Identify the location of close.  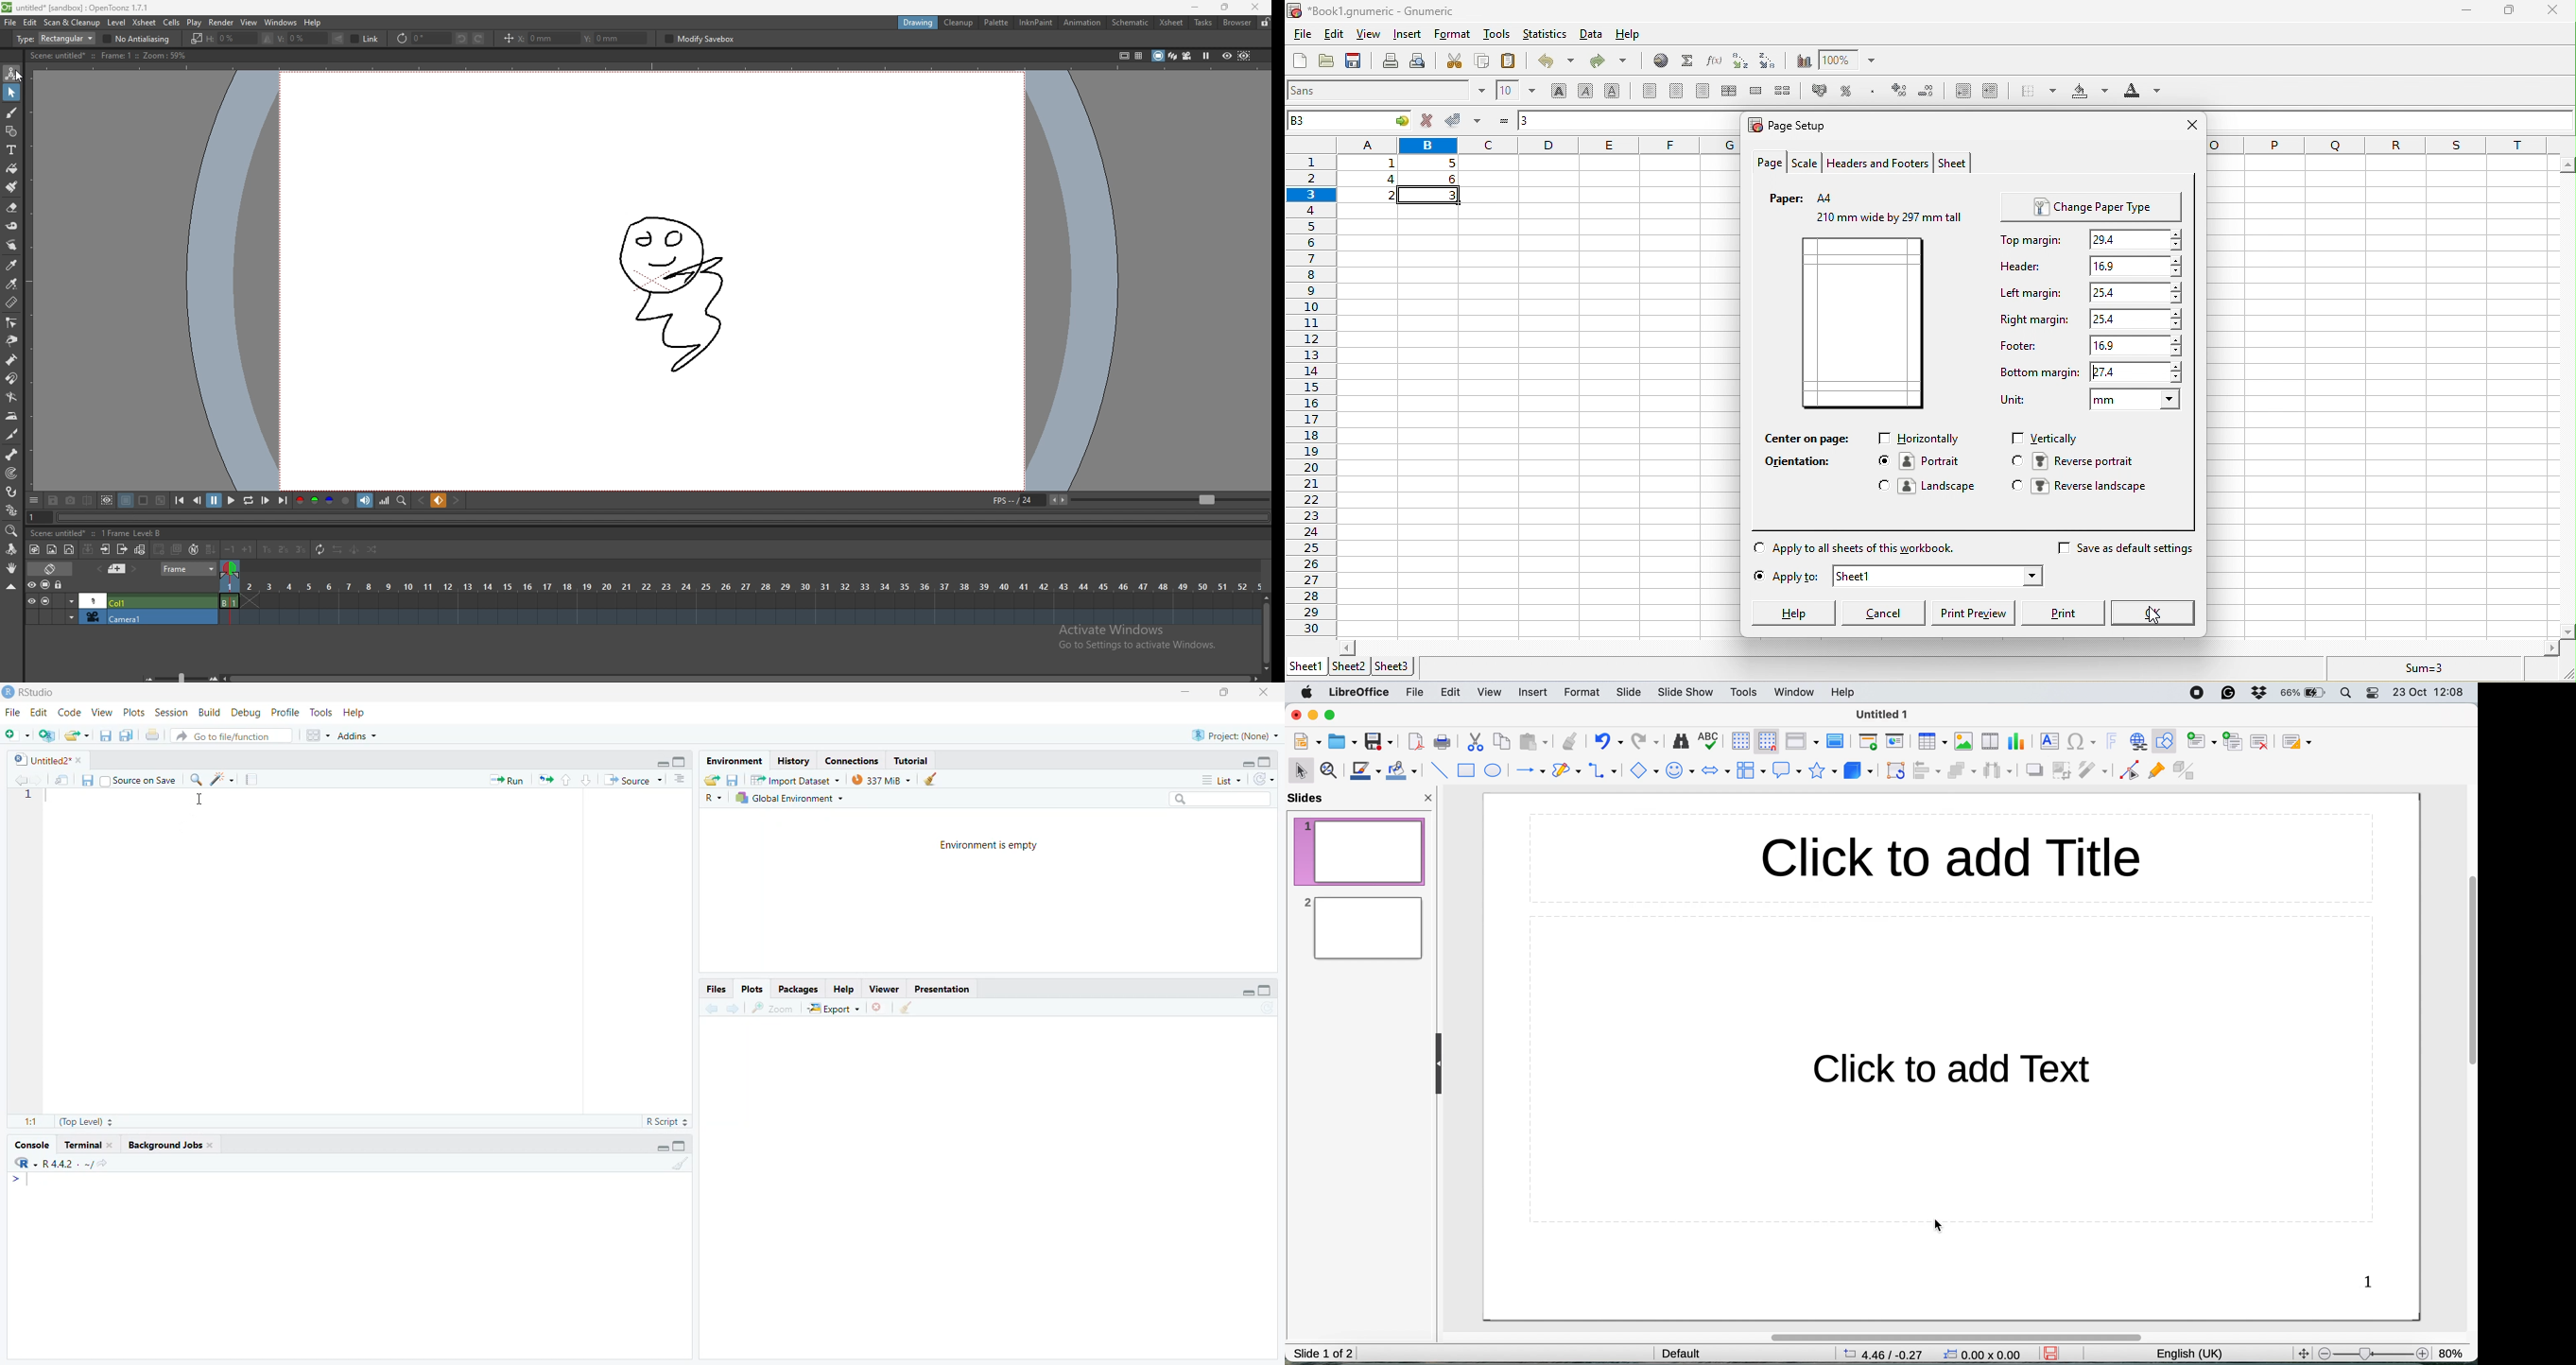
(2551, 10).